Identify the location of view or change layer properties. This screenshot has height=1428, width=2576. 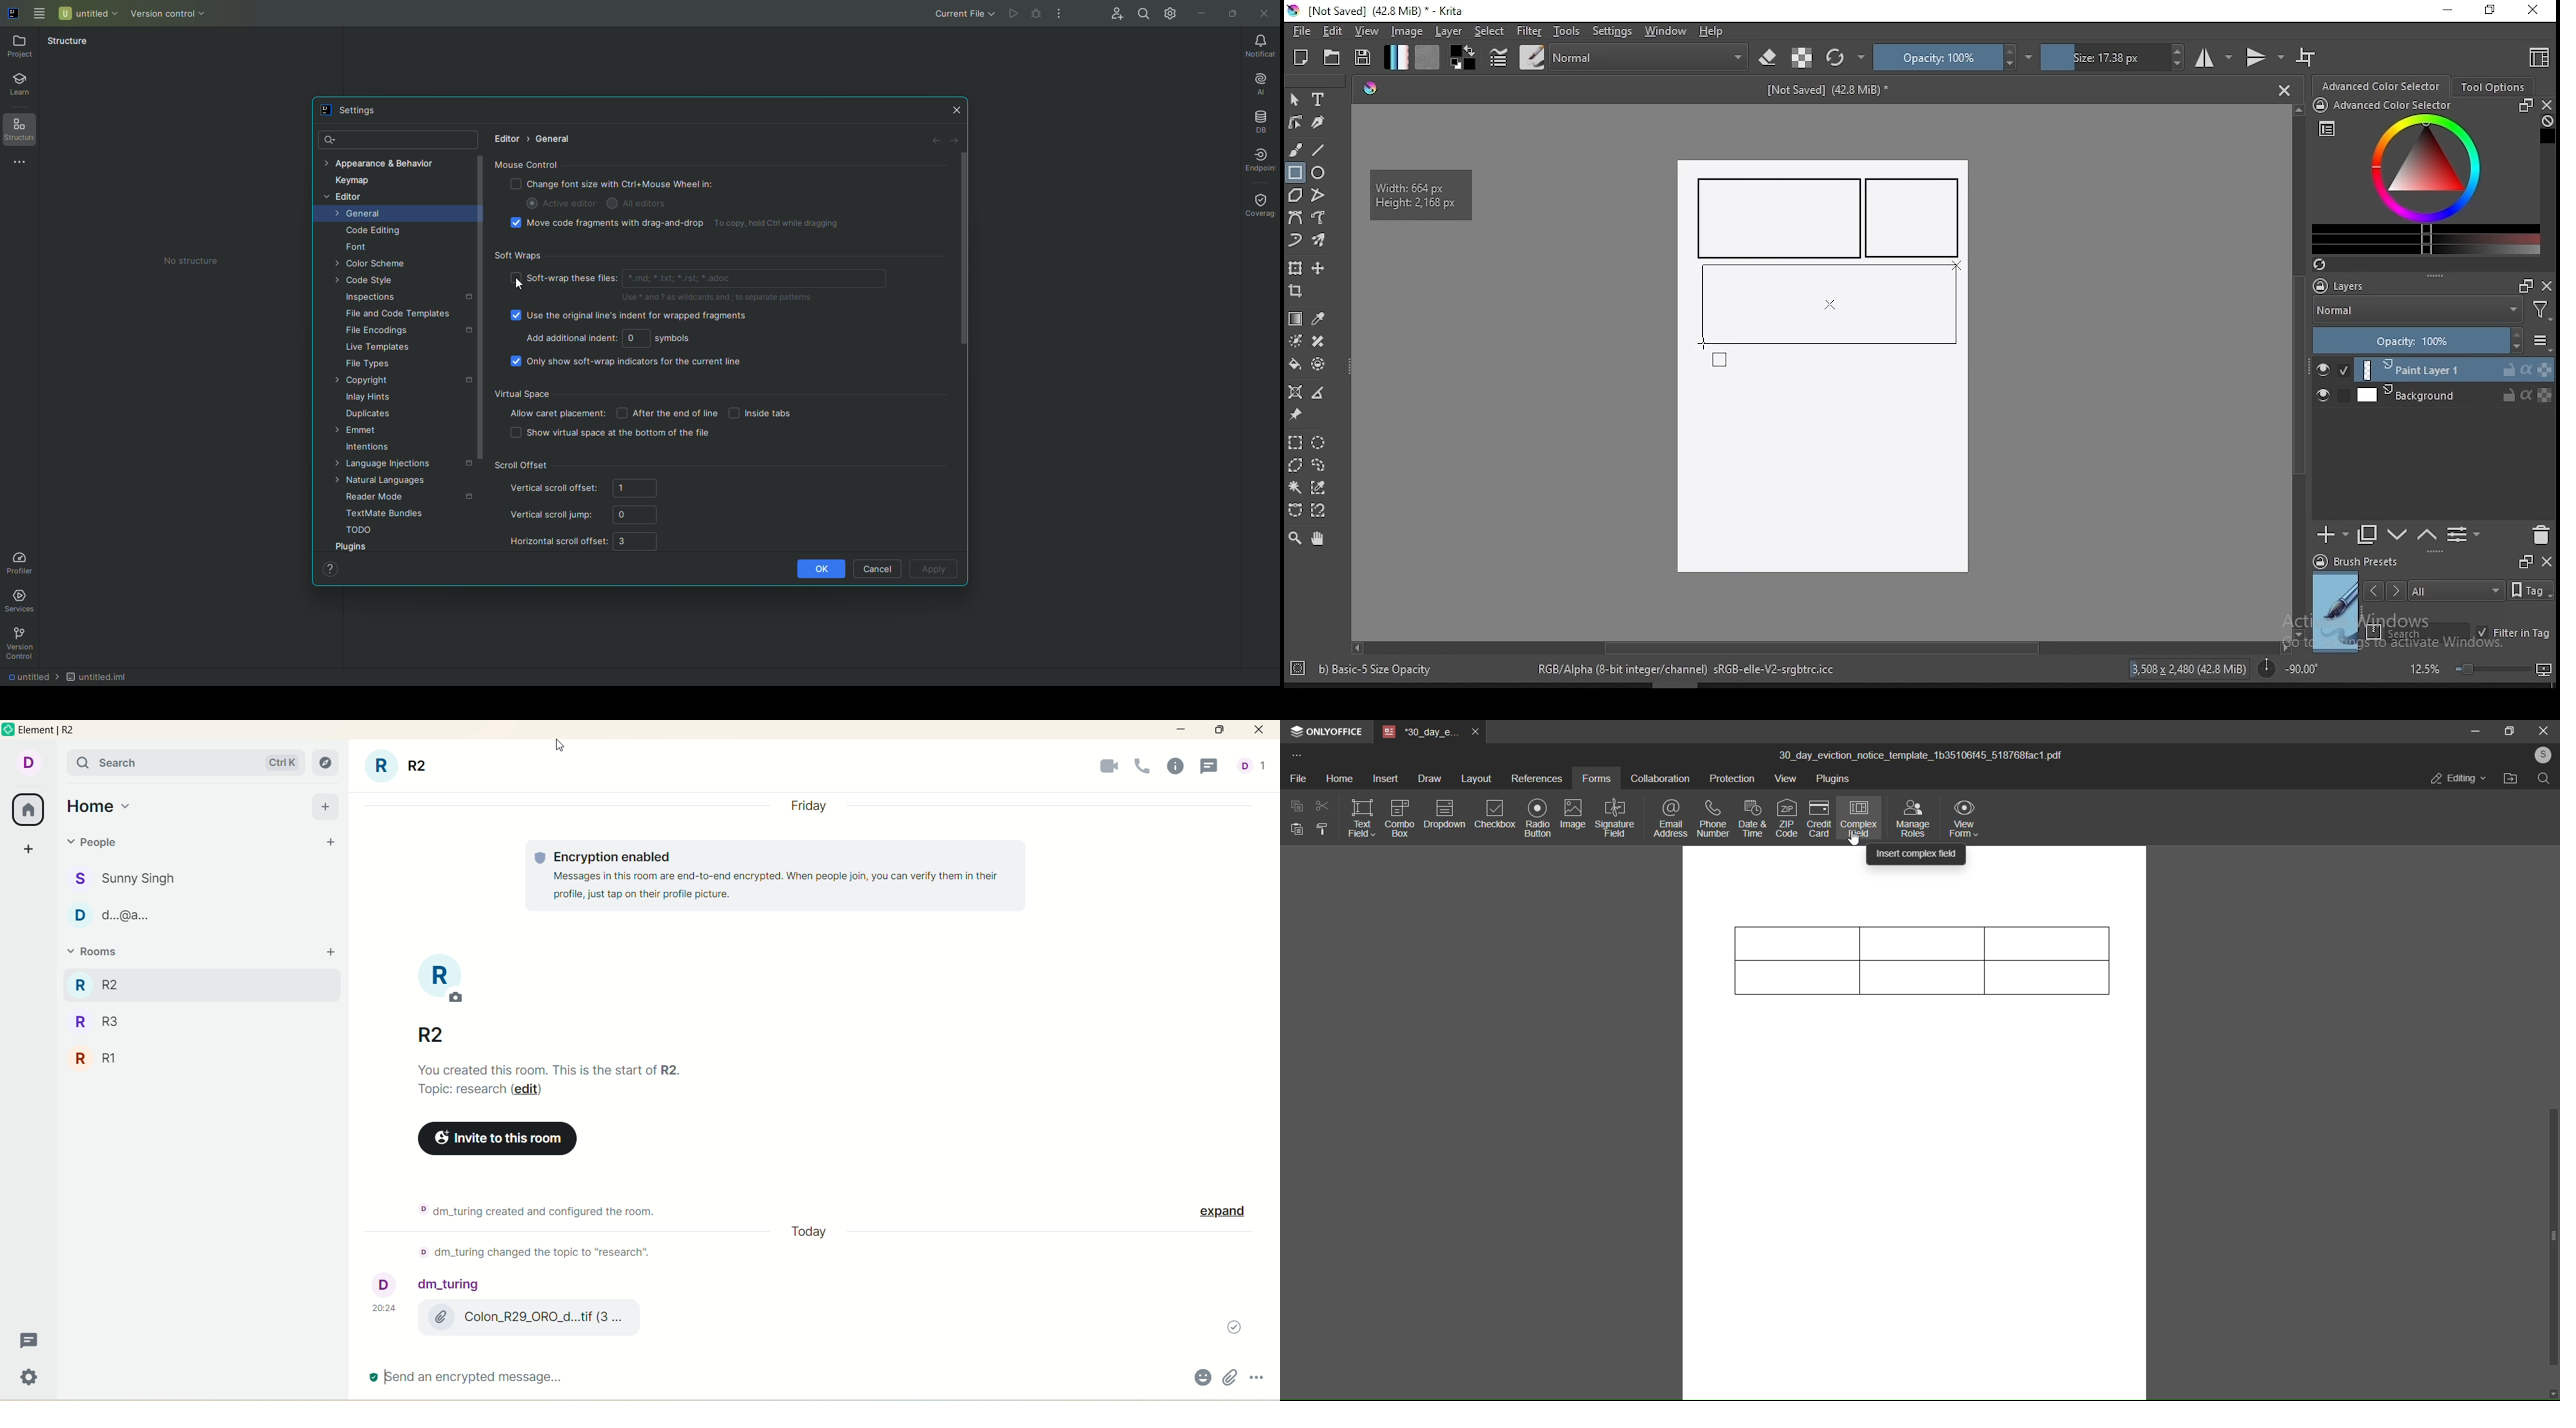
(2463, 534).